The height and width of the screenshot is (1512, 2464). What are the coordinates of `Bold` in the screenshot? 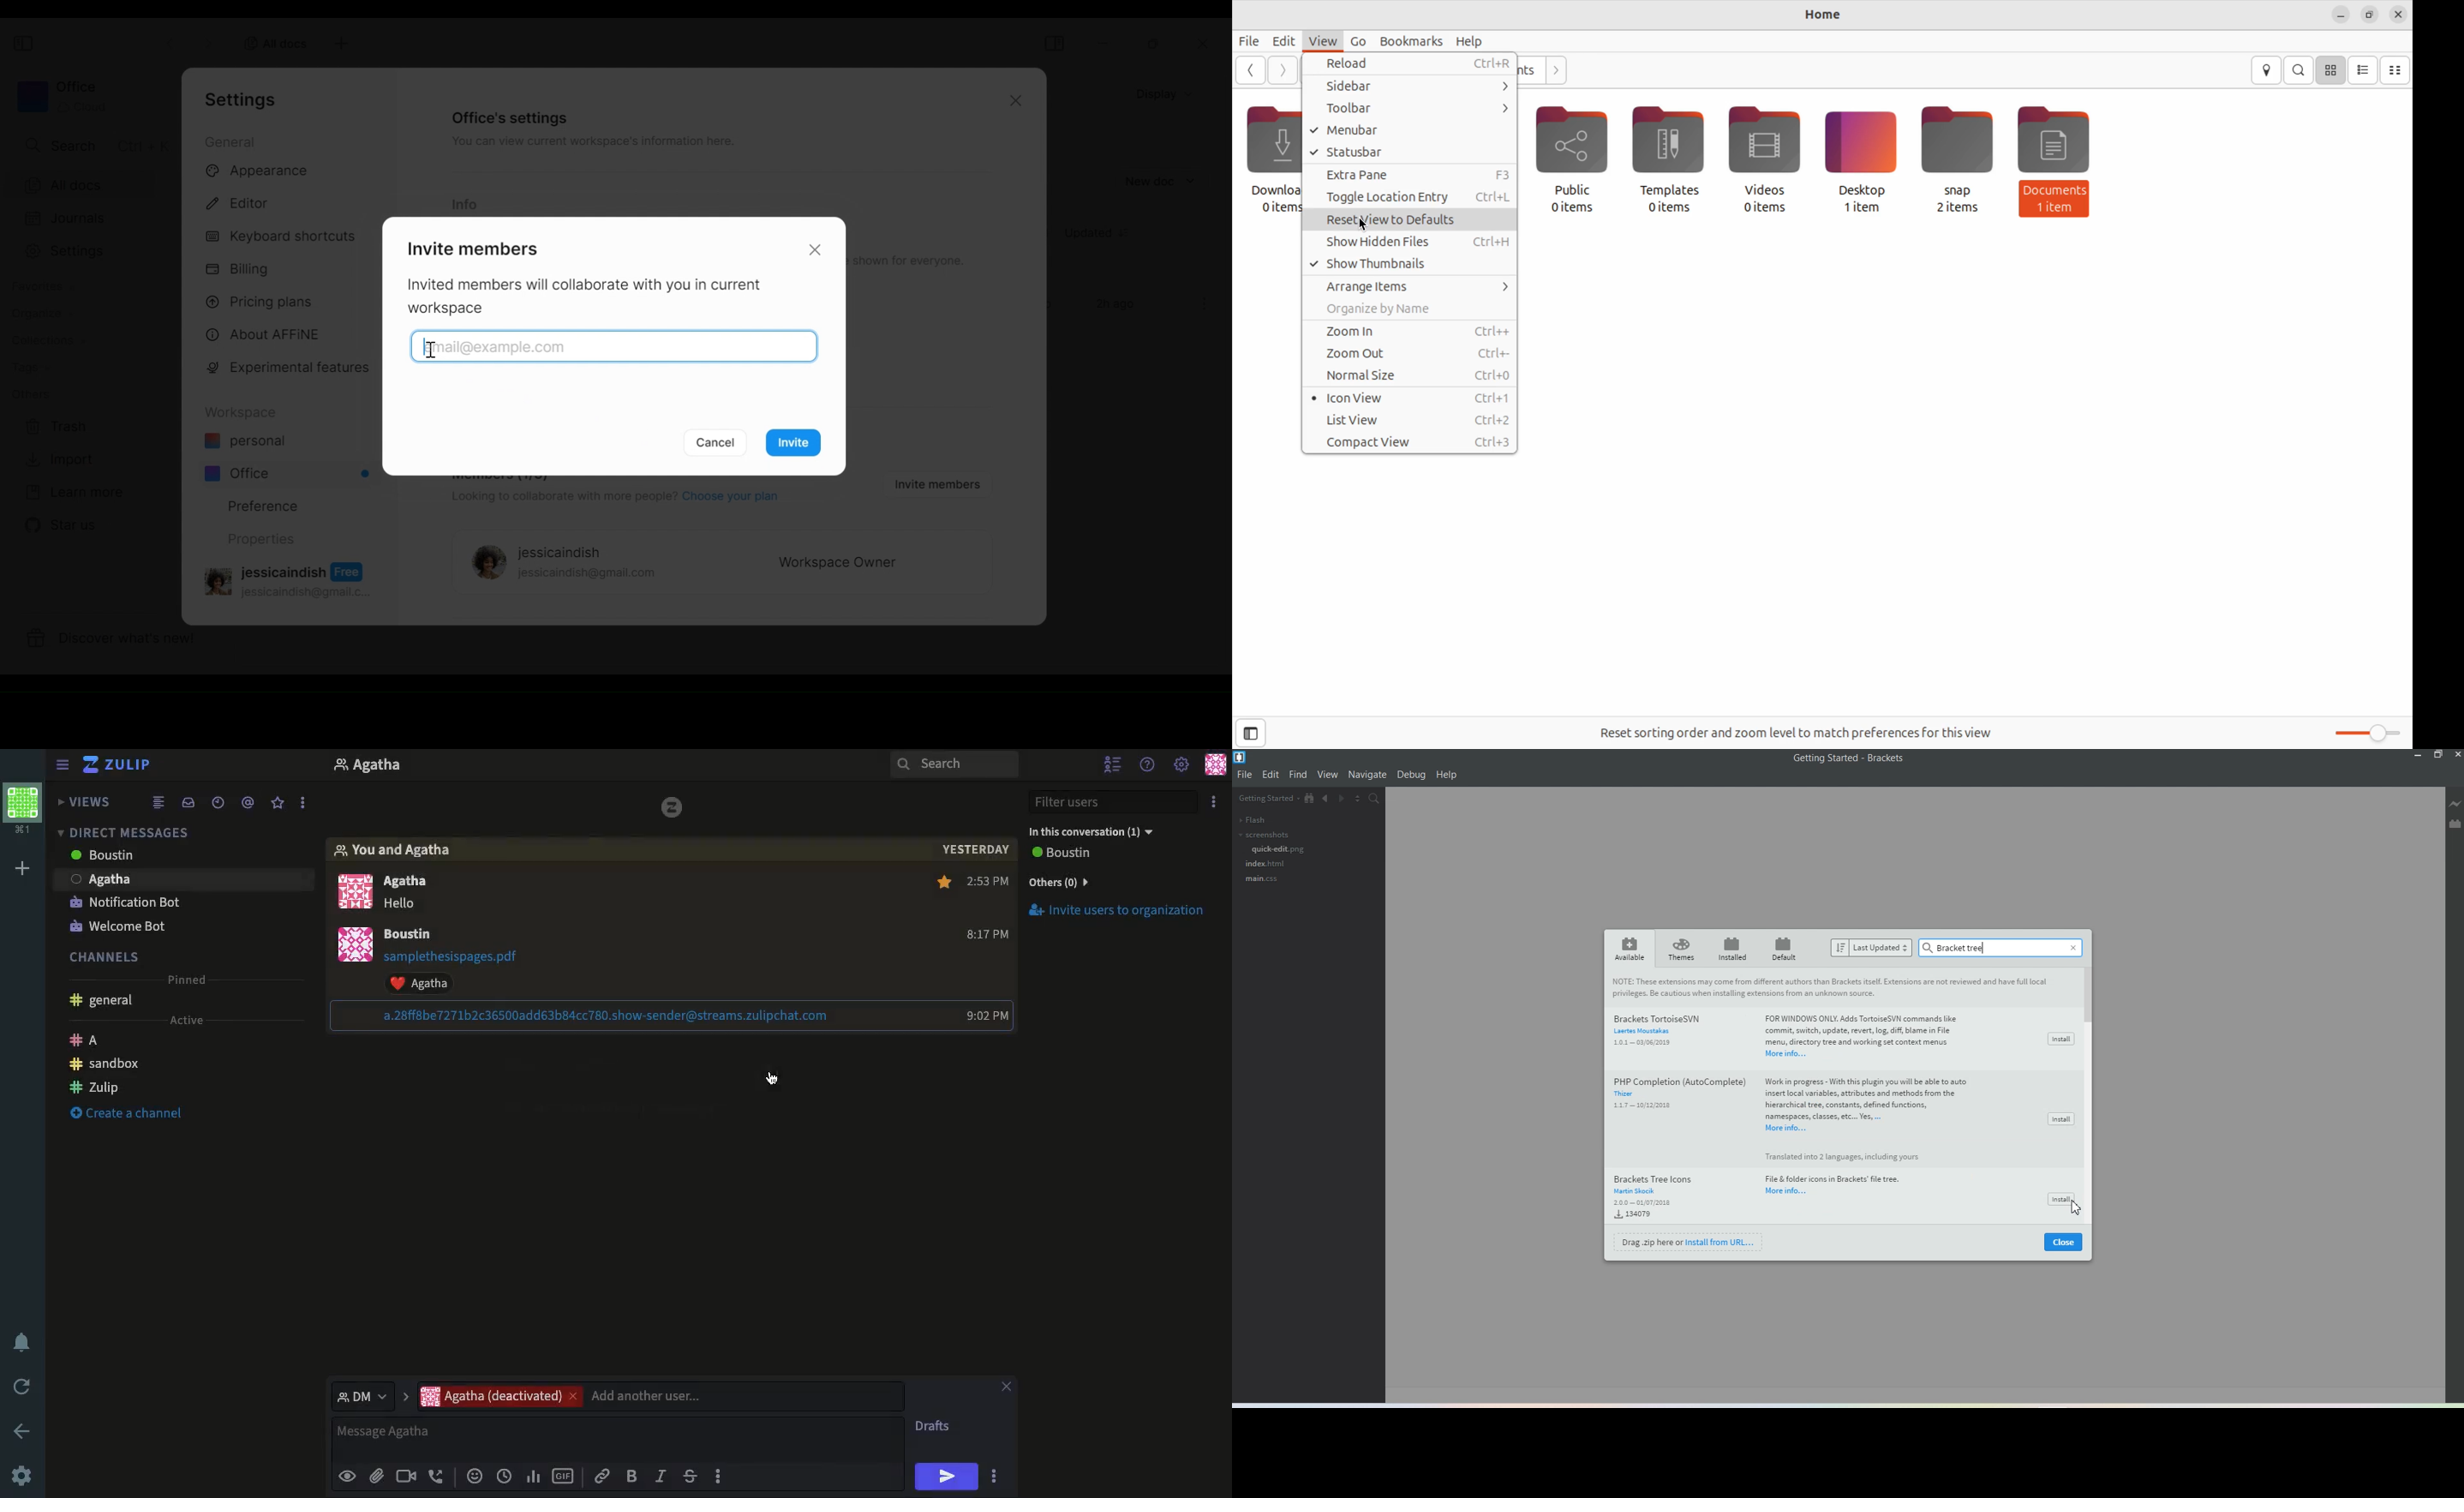 It's located at (631, 1475).